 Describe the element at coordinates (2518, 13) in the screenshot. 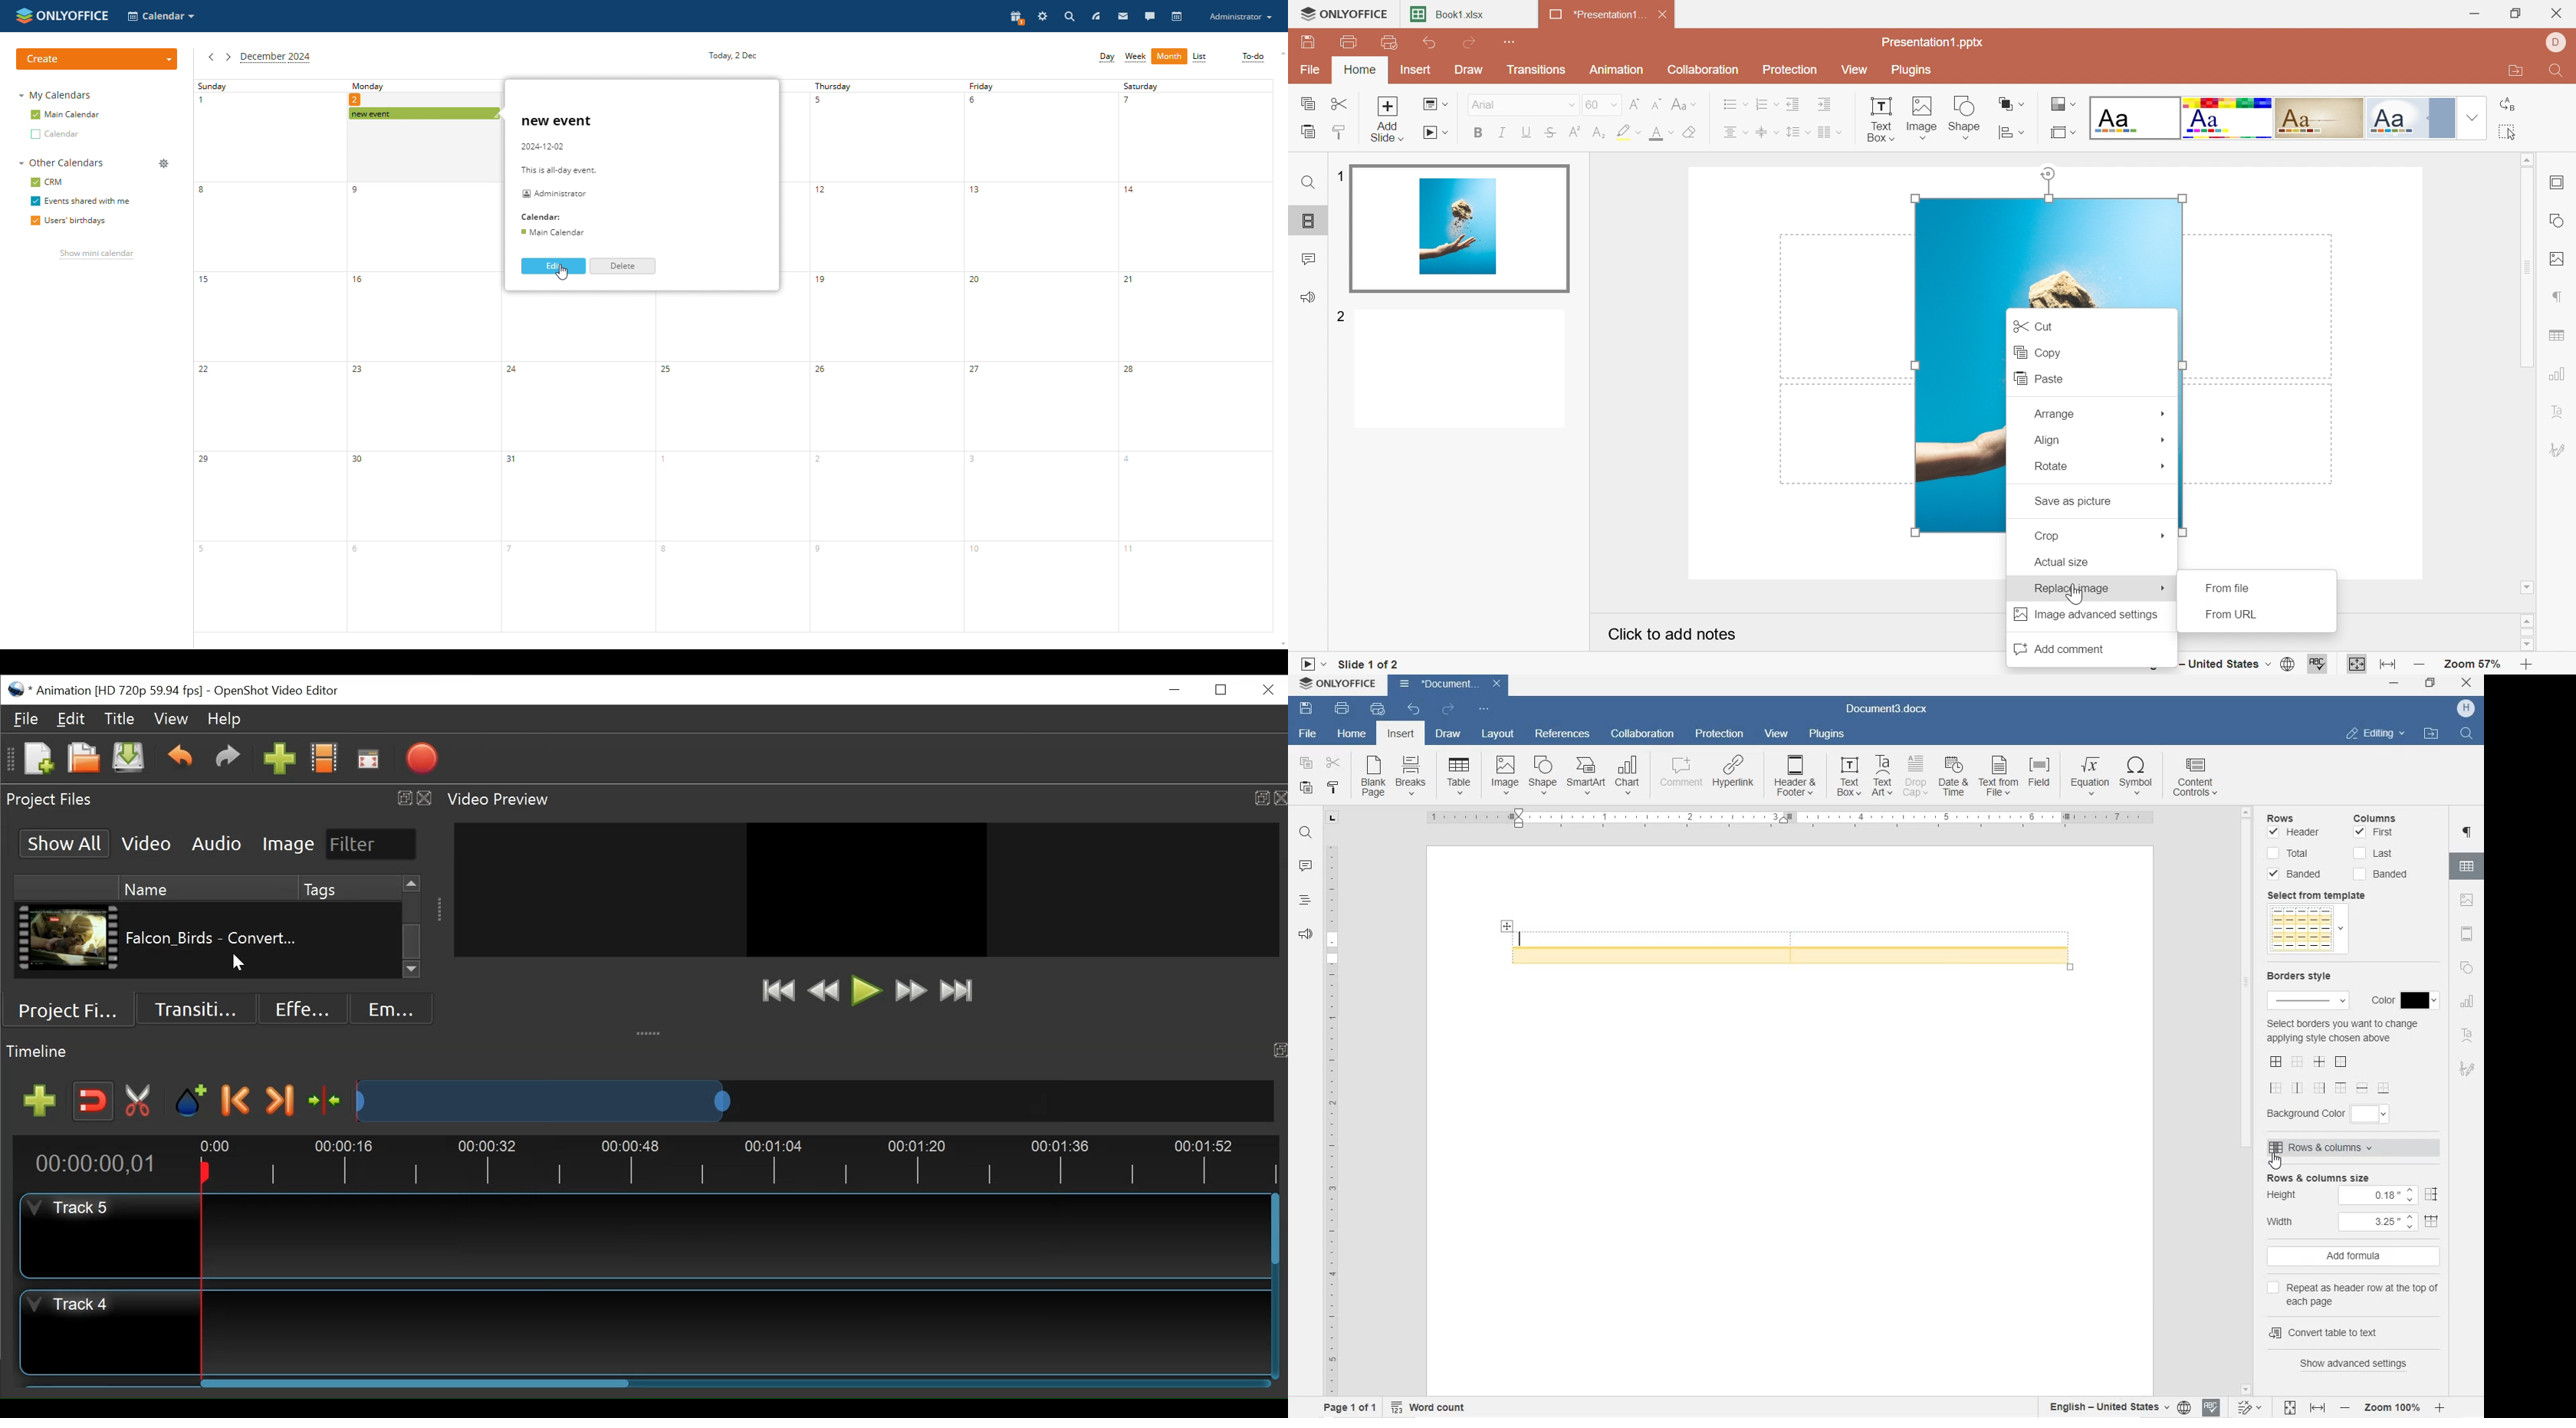

I see `Restore Down` at that location.